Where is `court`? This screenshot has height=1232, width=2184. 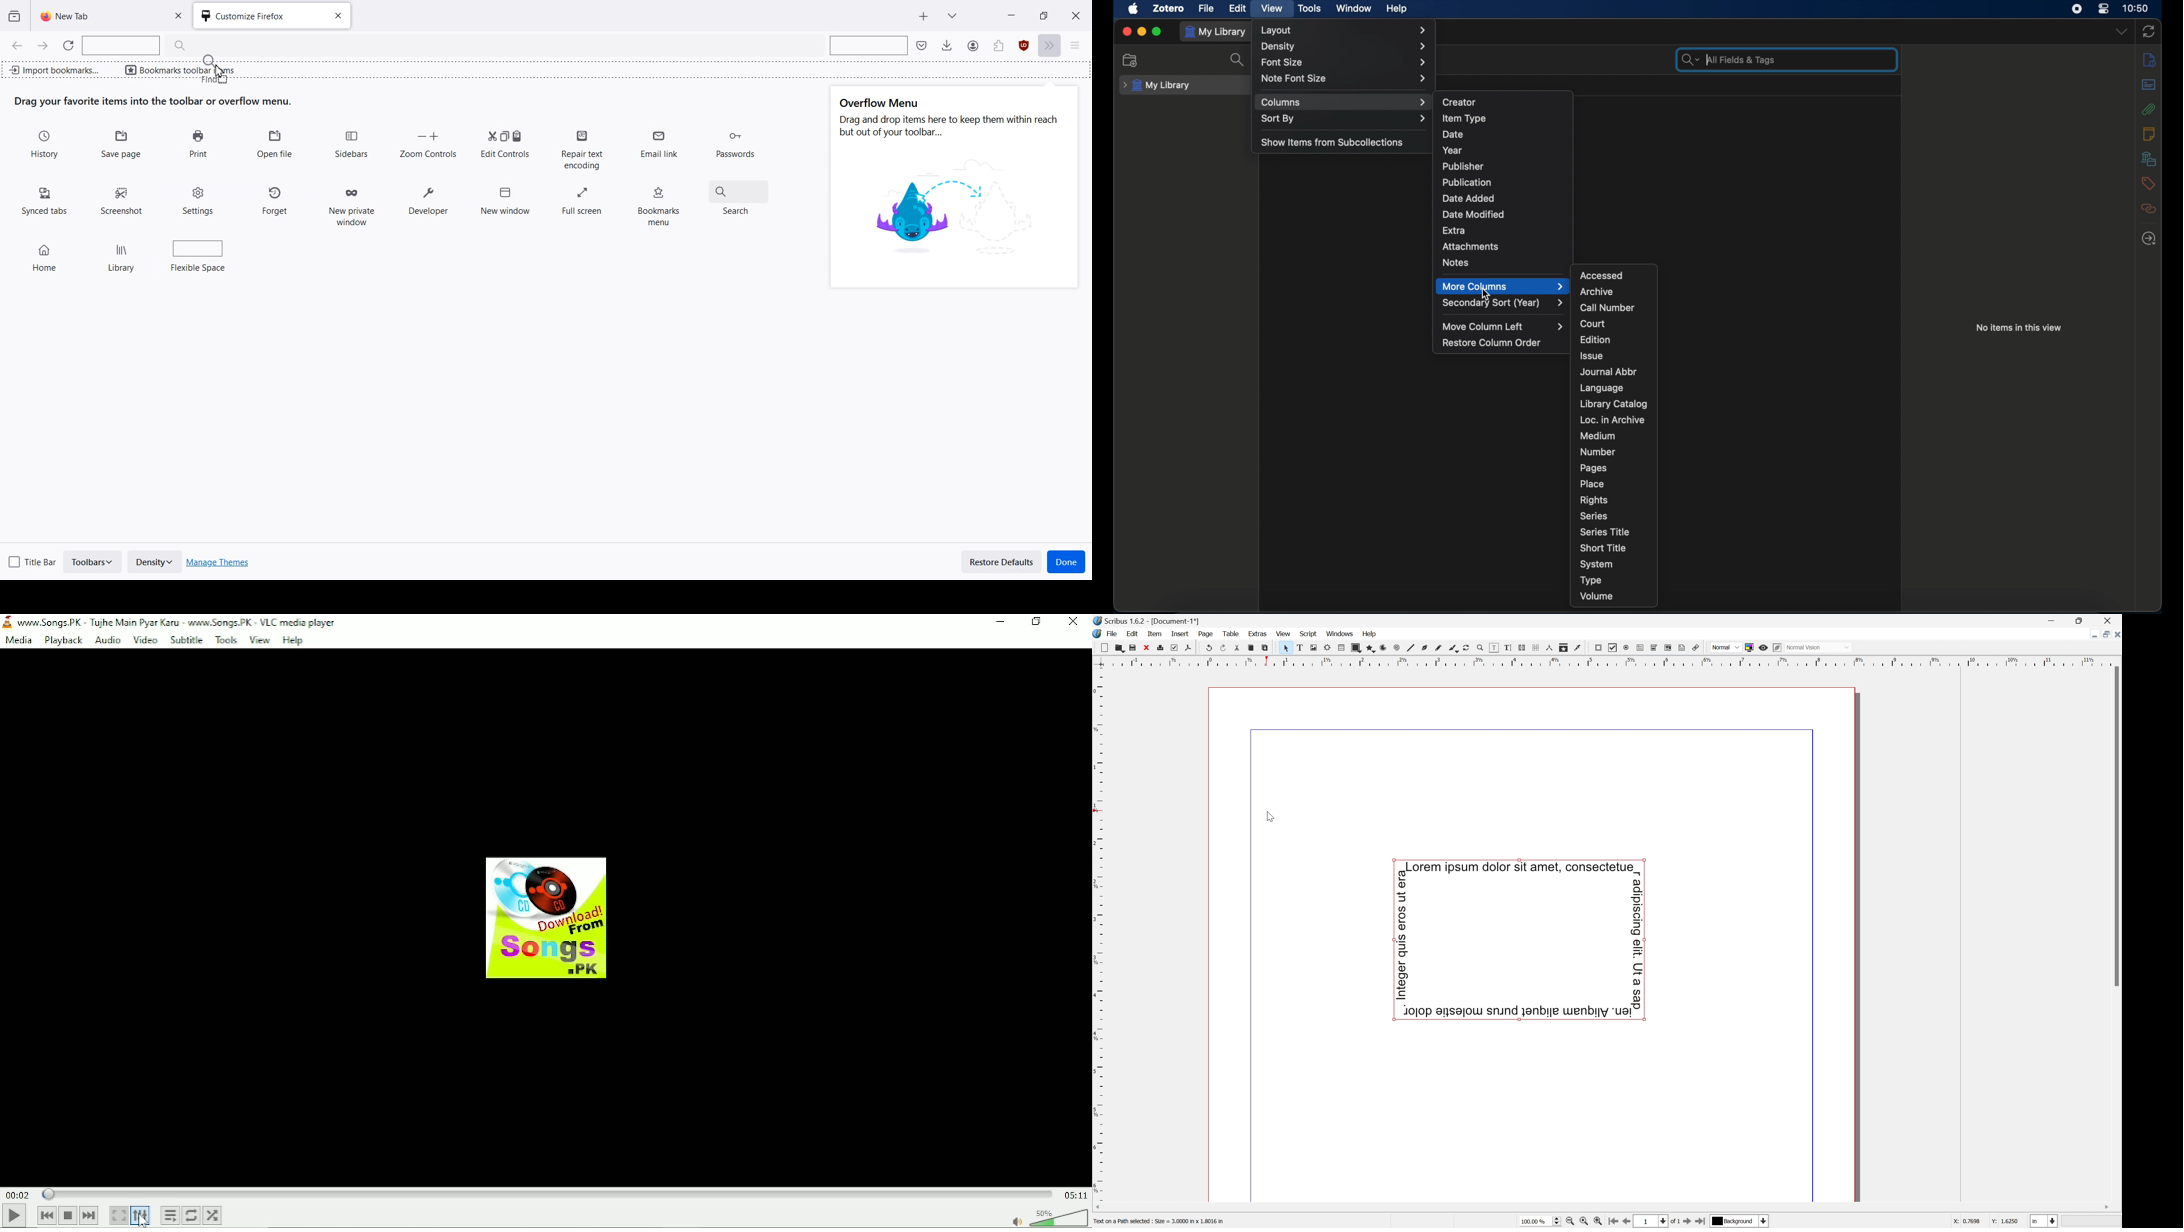 court is located at coordinates (1593, 323).